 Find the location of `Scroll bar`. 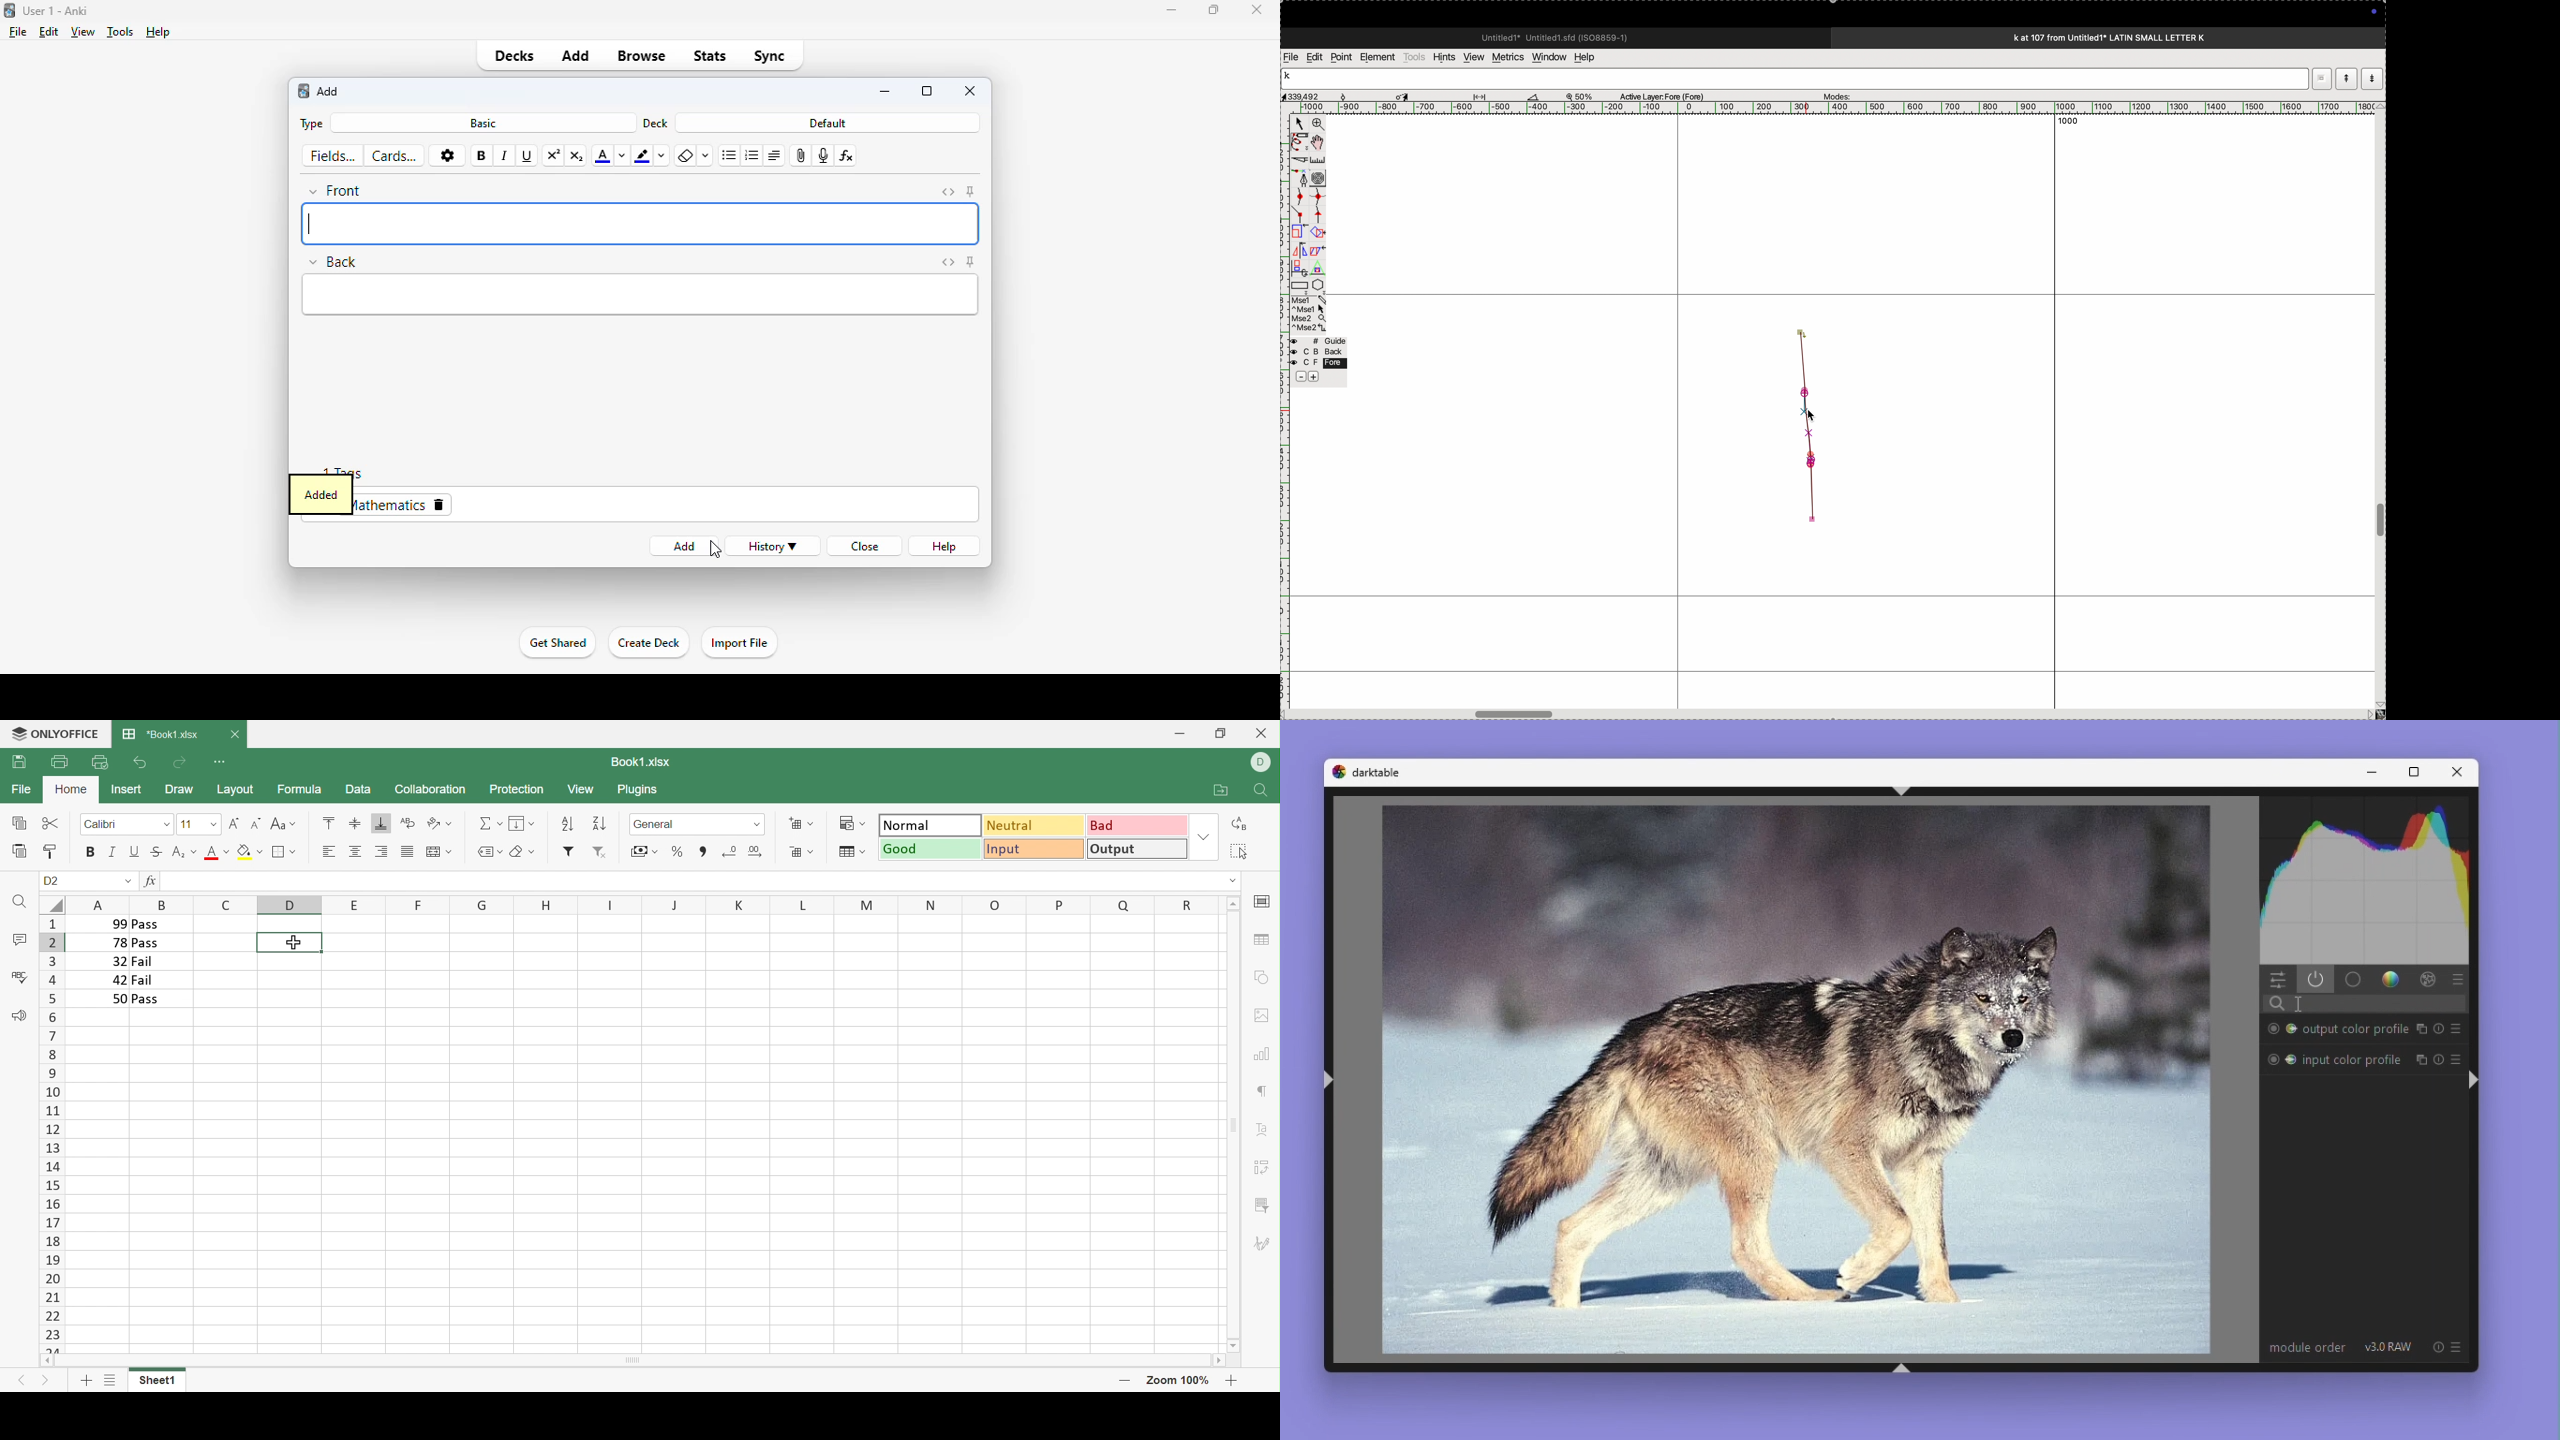

Scroll bar is located at coordinates (1233, 1125).